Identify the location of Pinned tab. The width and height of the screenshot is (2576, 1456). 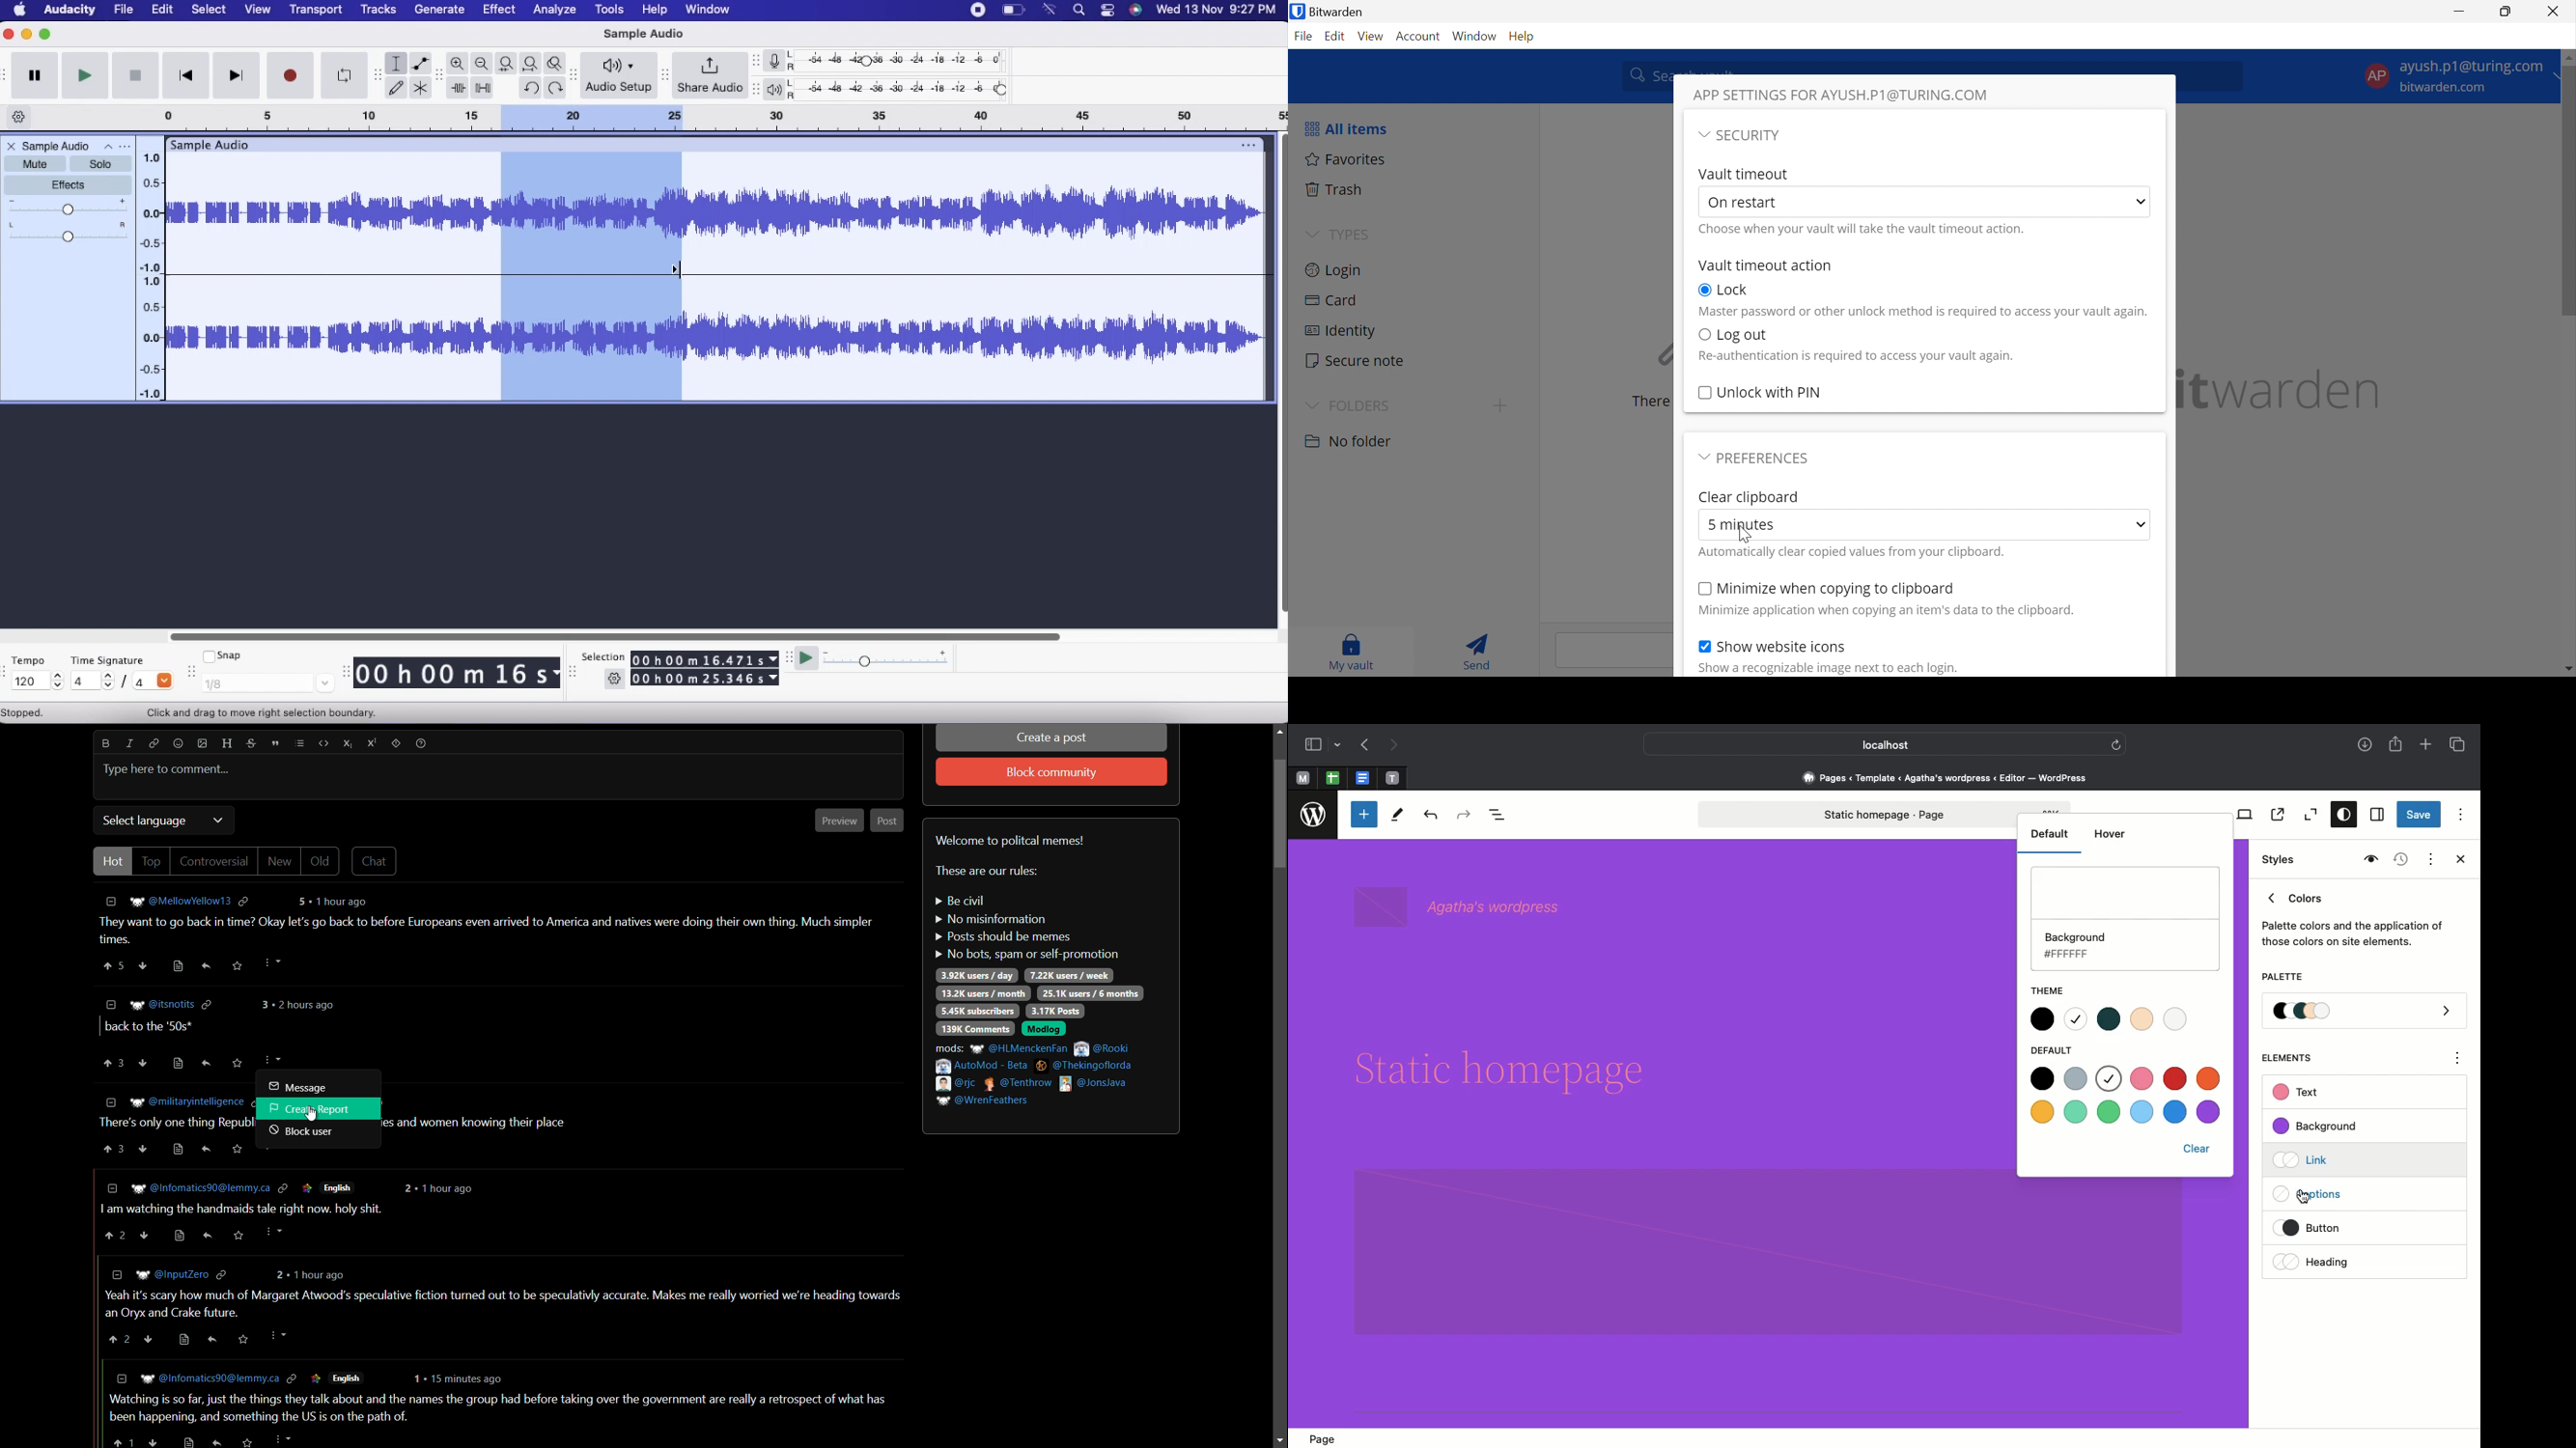
(1364, 779).